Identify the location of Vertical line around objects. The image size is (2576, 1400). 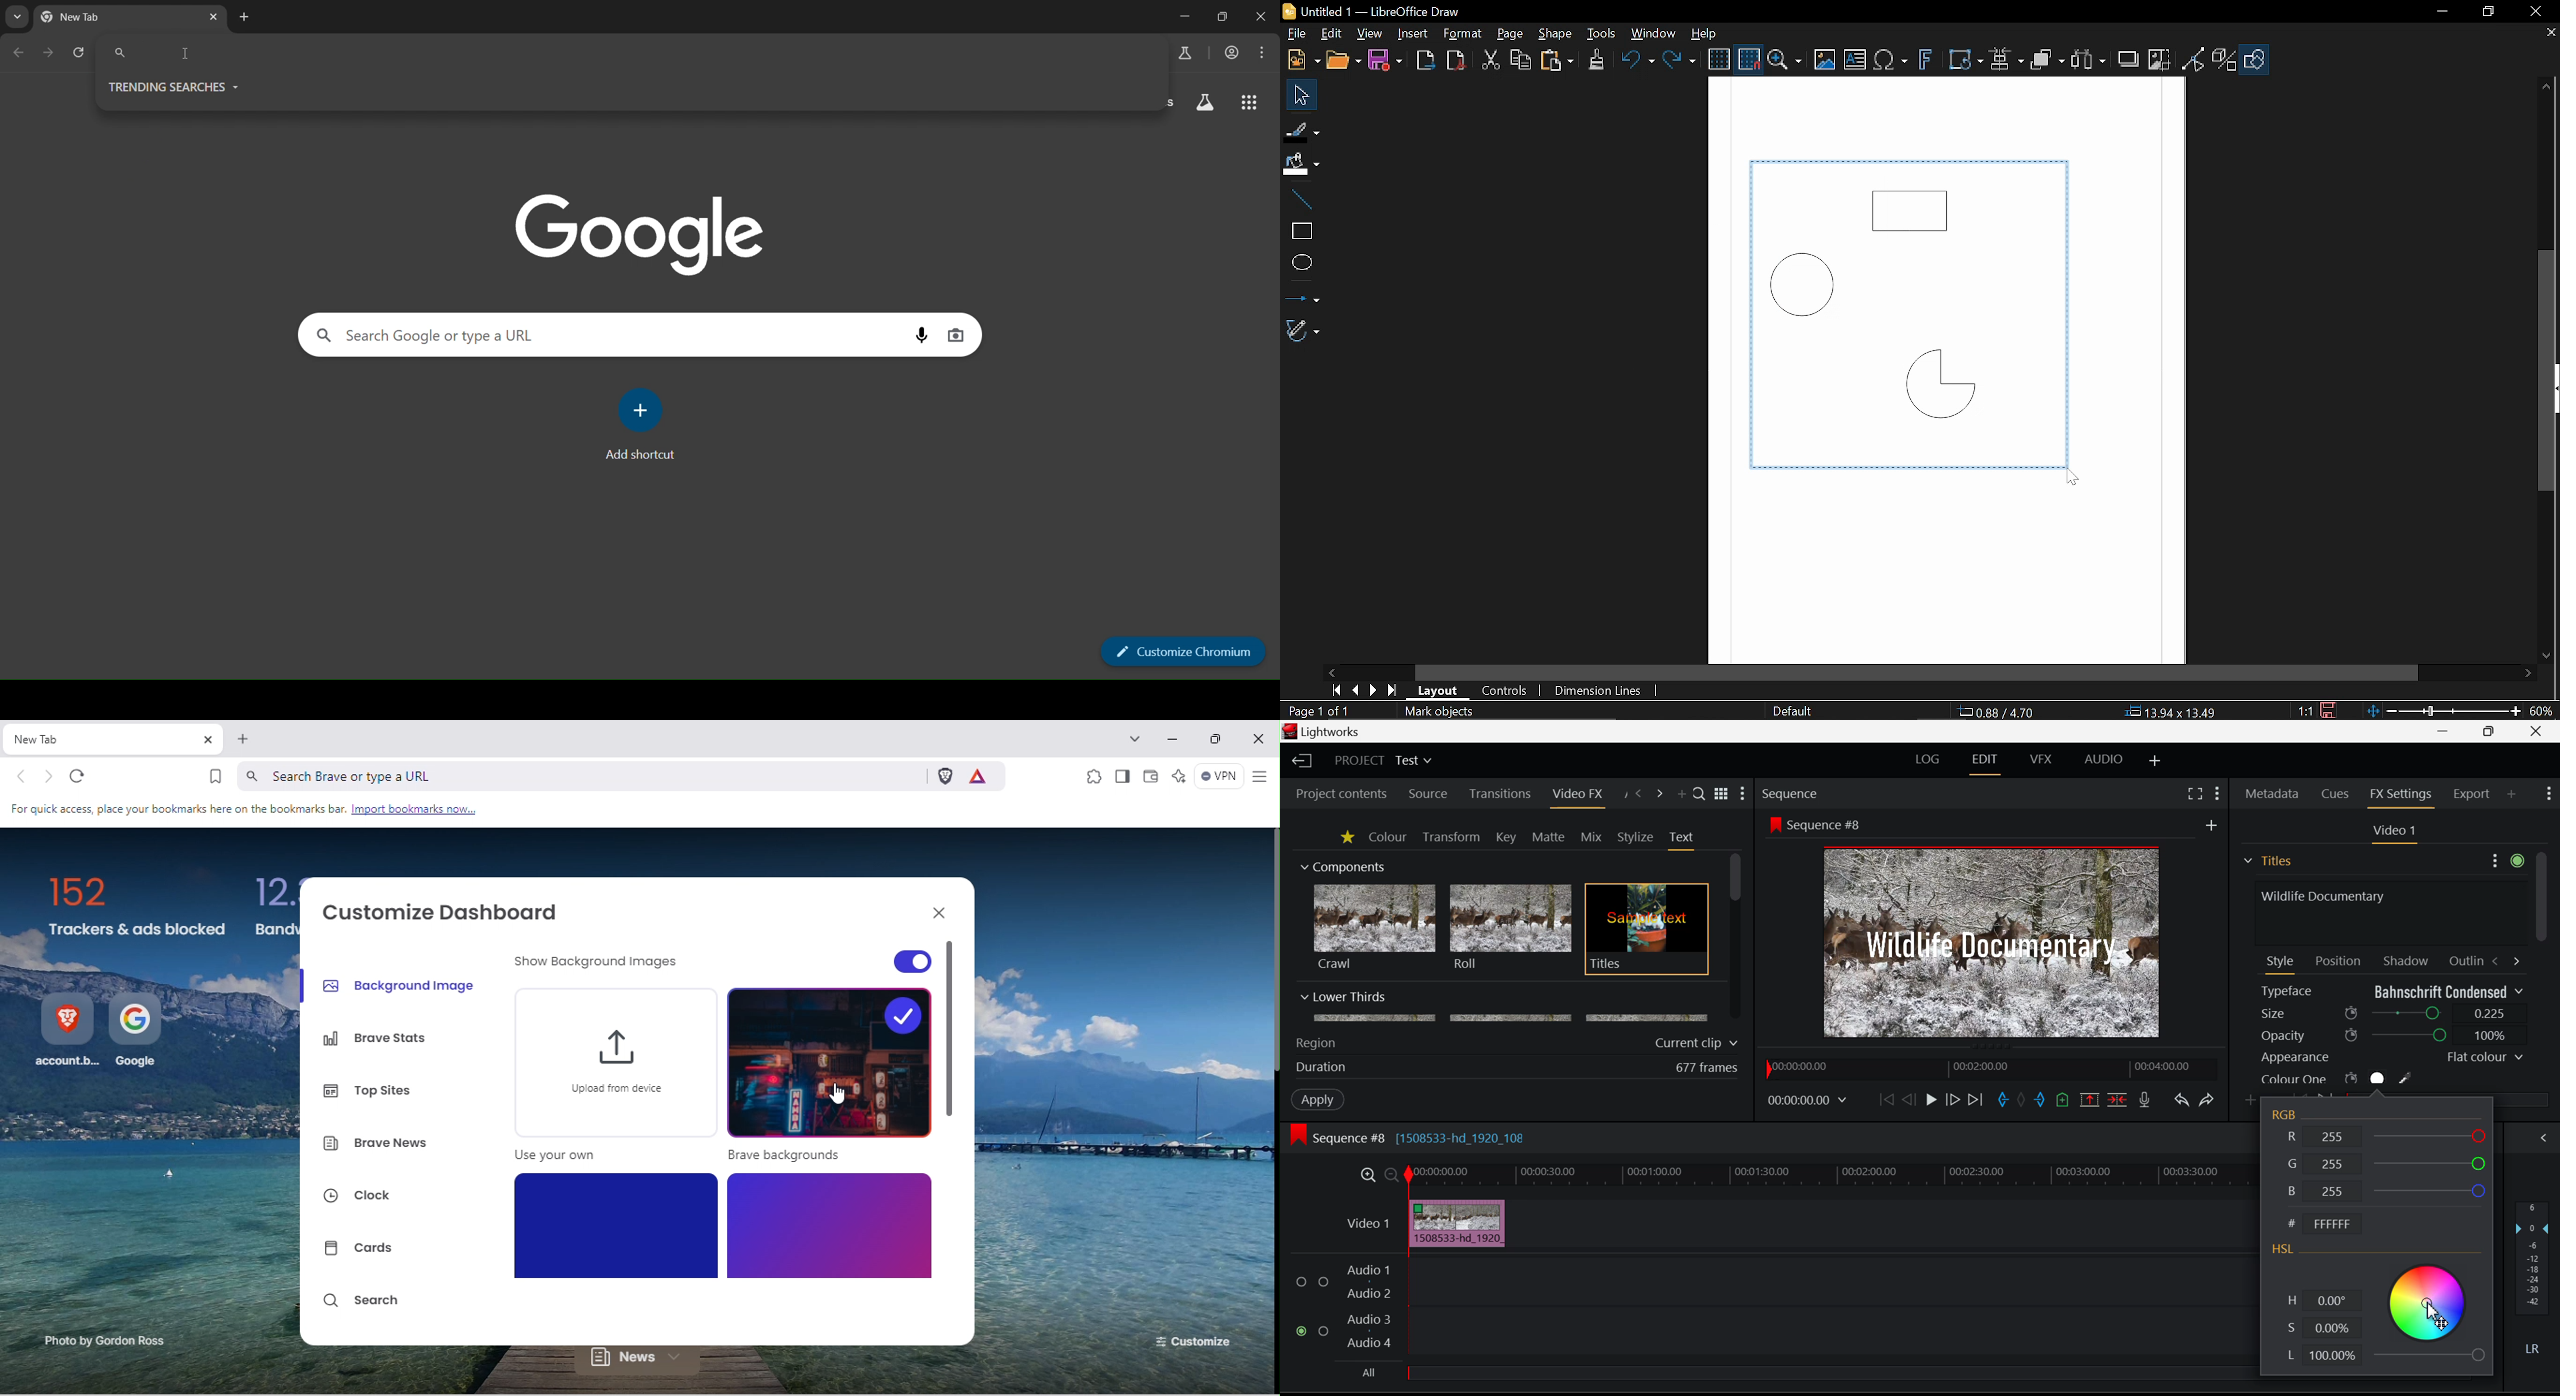
(2073, 315).